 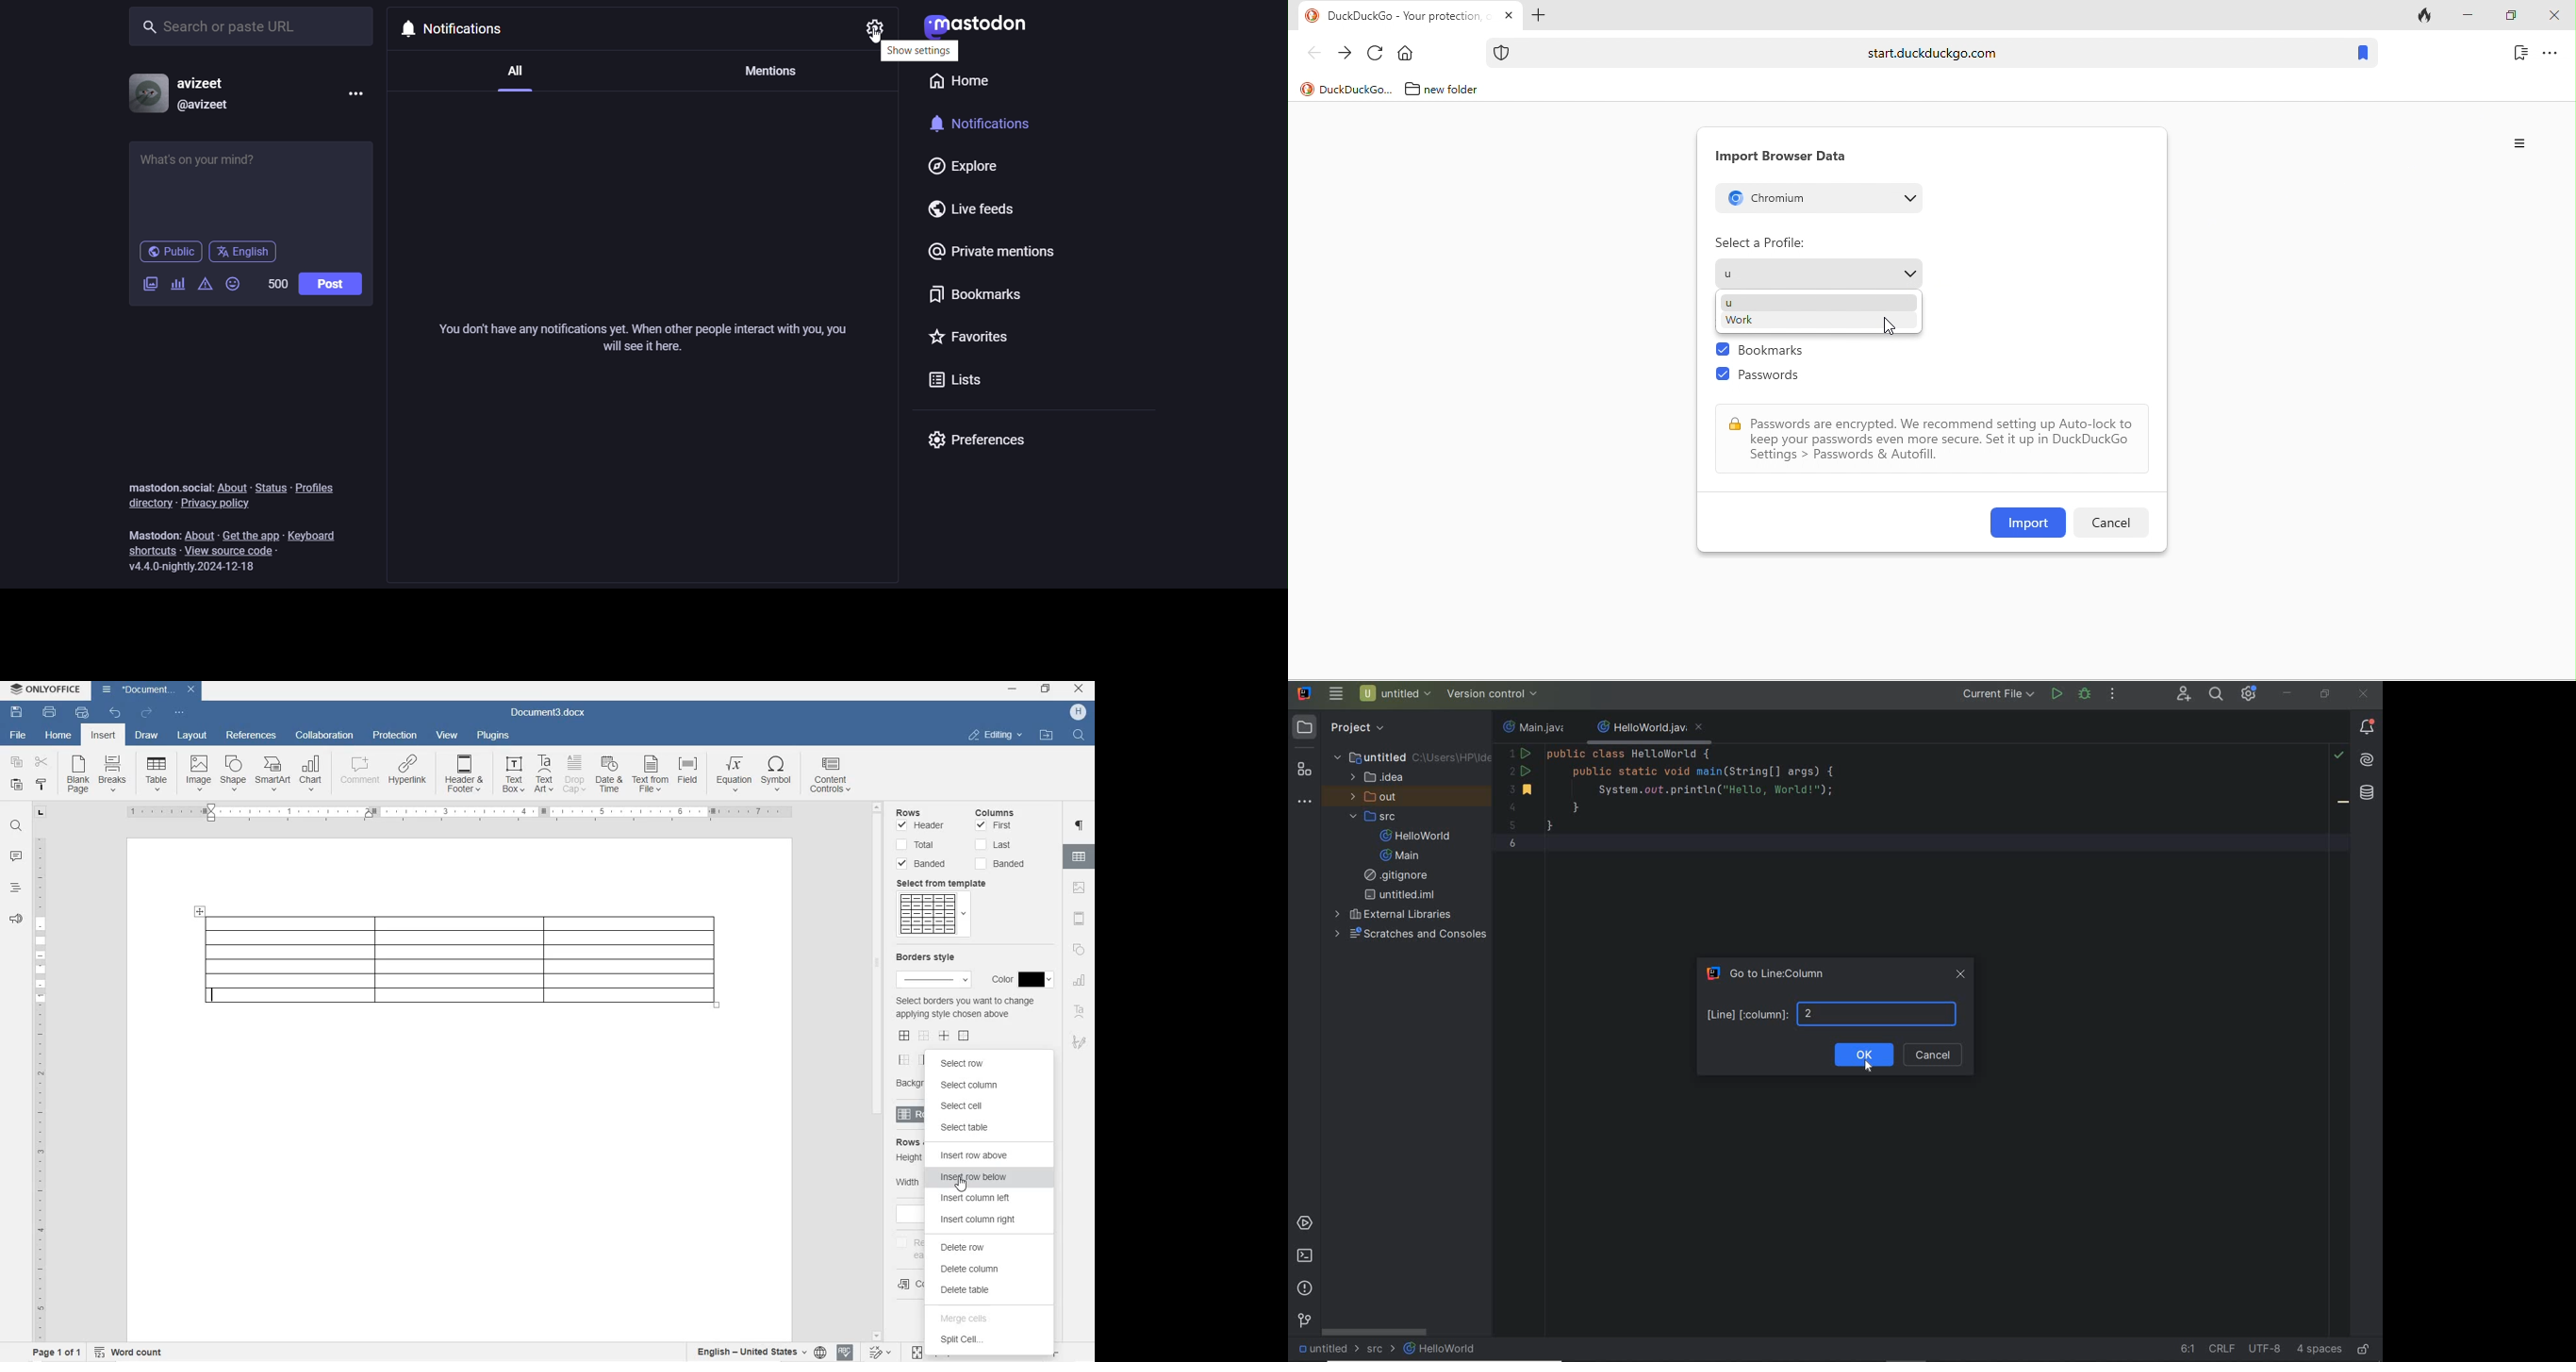 I want to click on PRINT, so click(x=49, y=712).